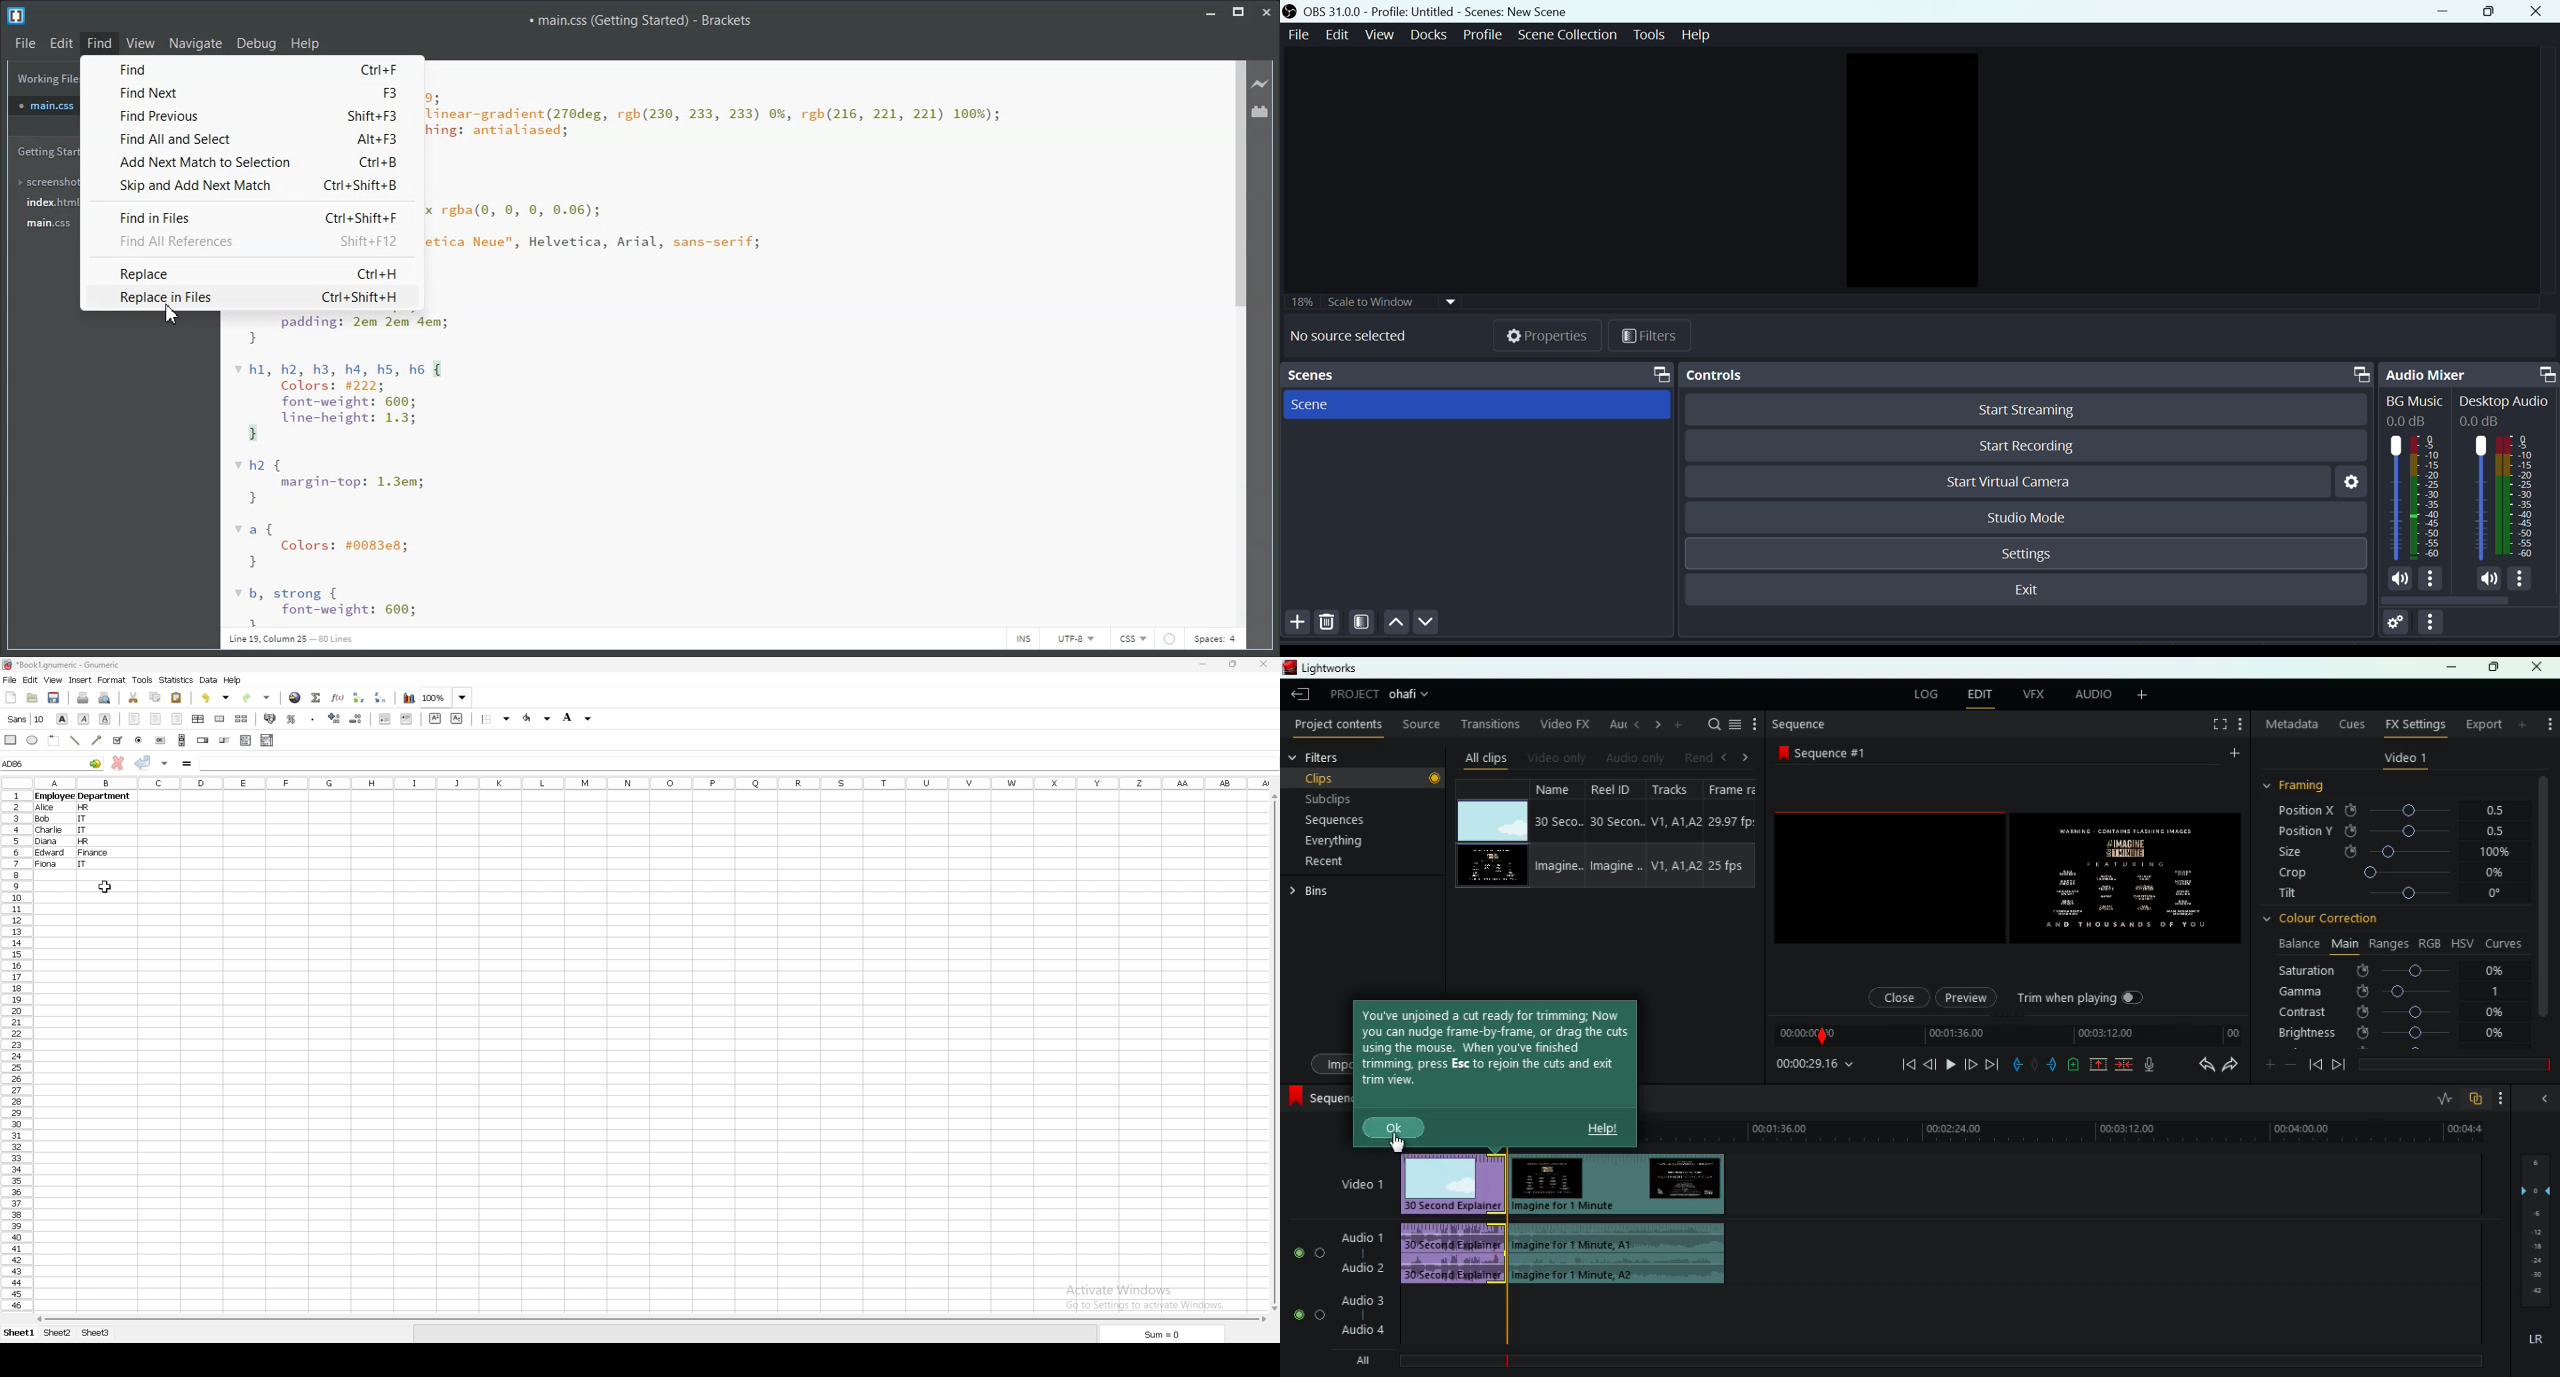 The height and width of the screenshot is (1400, 2576). What do you see at coordinates (210, 680) in the screenshot?
I see `data` at bounding box center [210, 680].